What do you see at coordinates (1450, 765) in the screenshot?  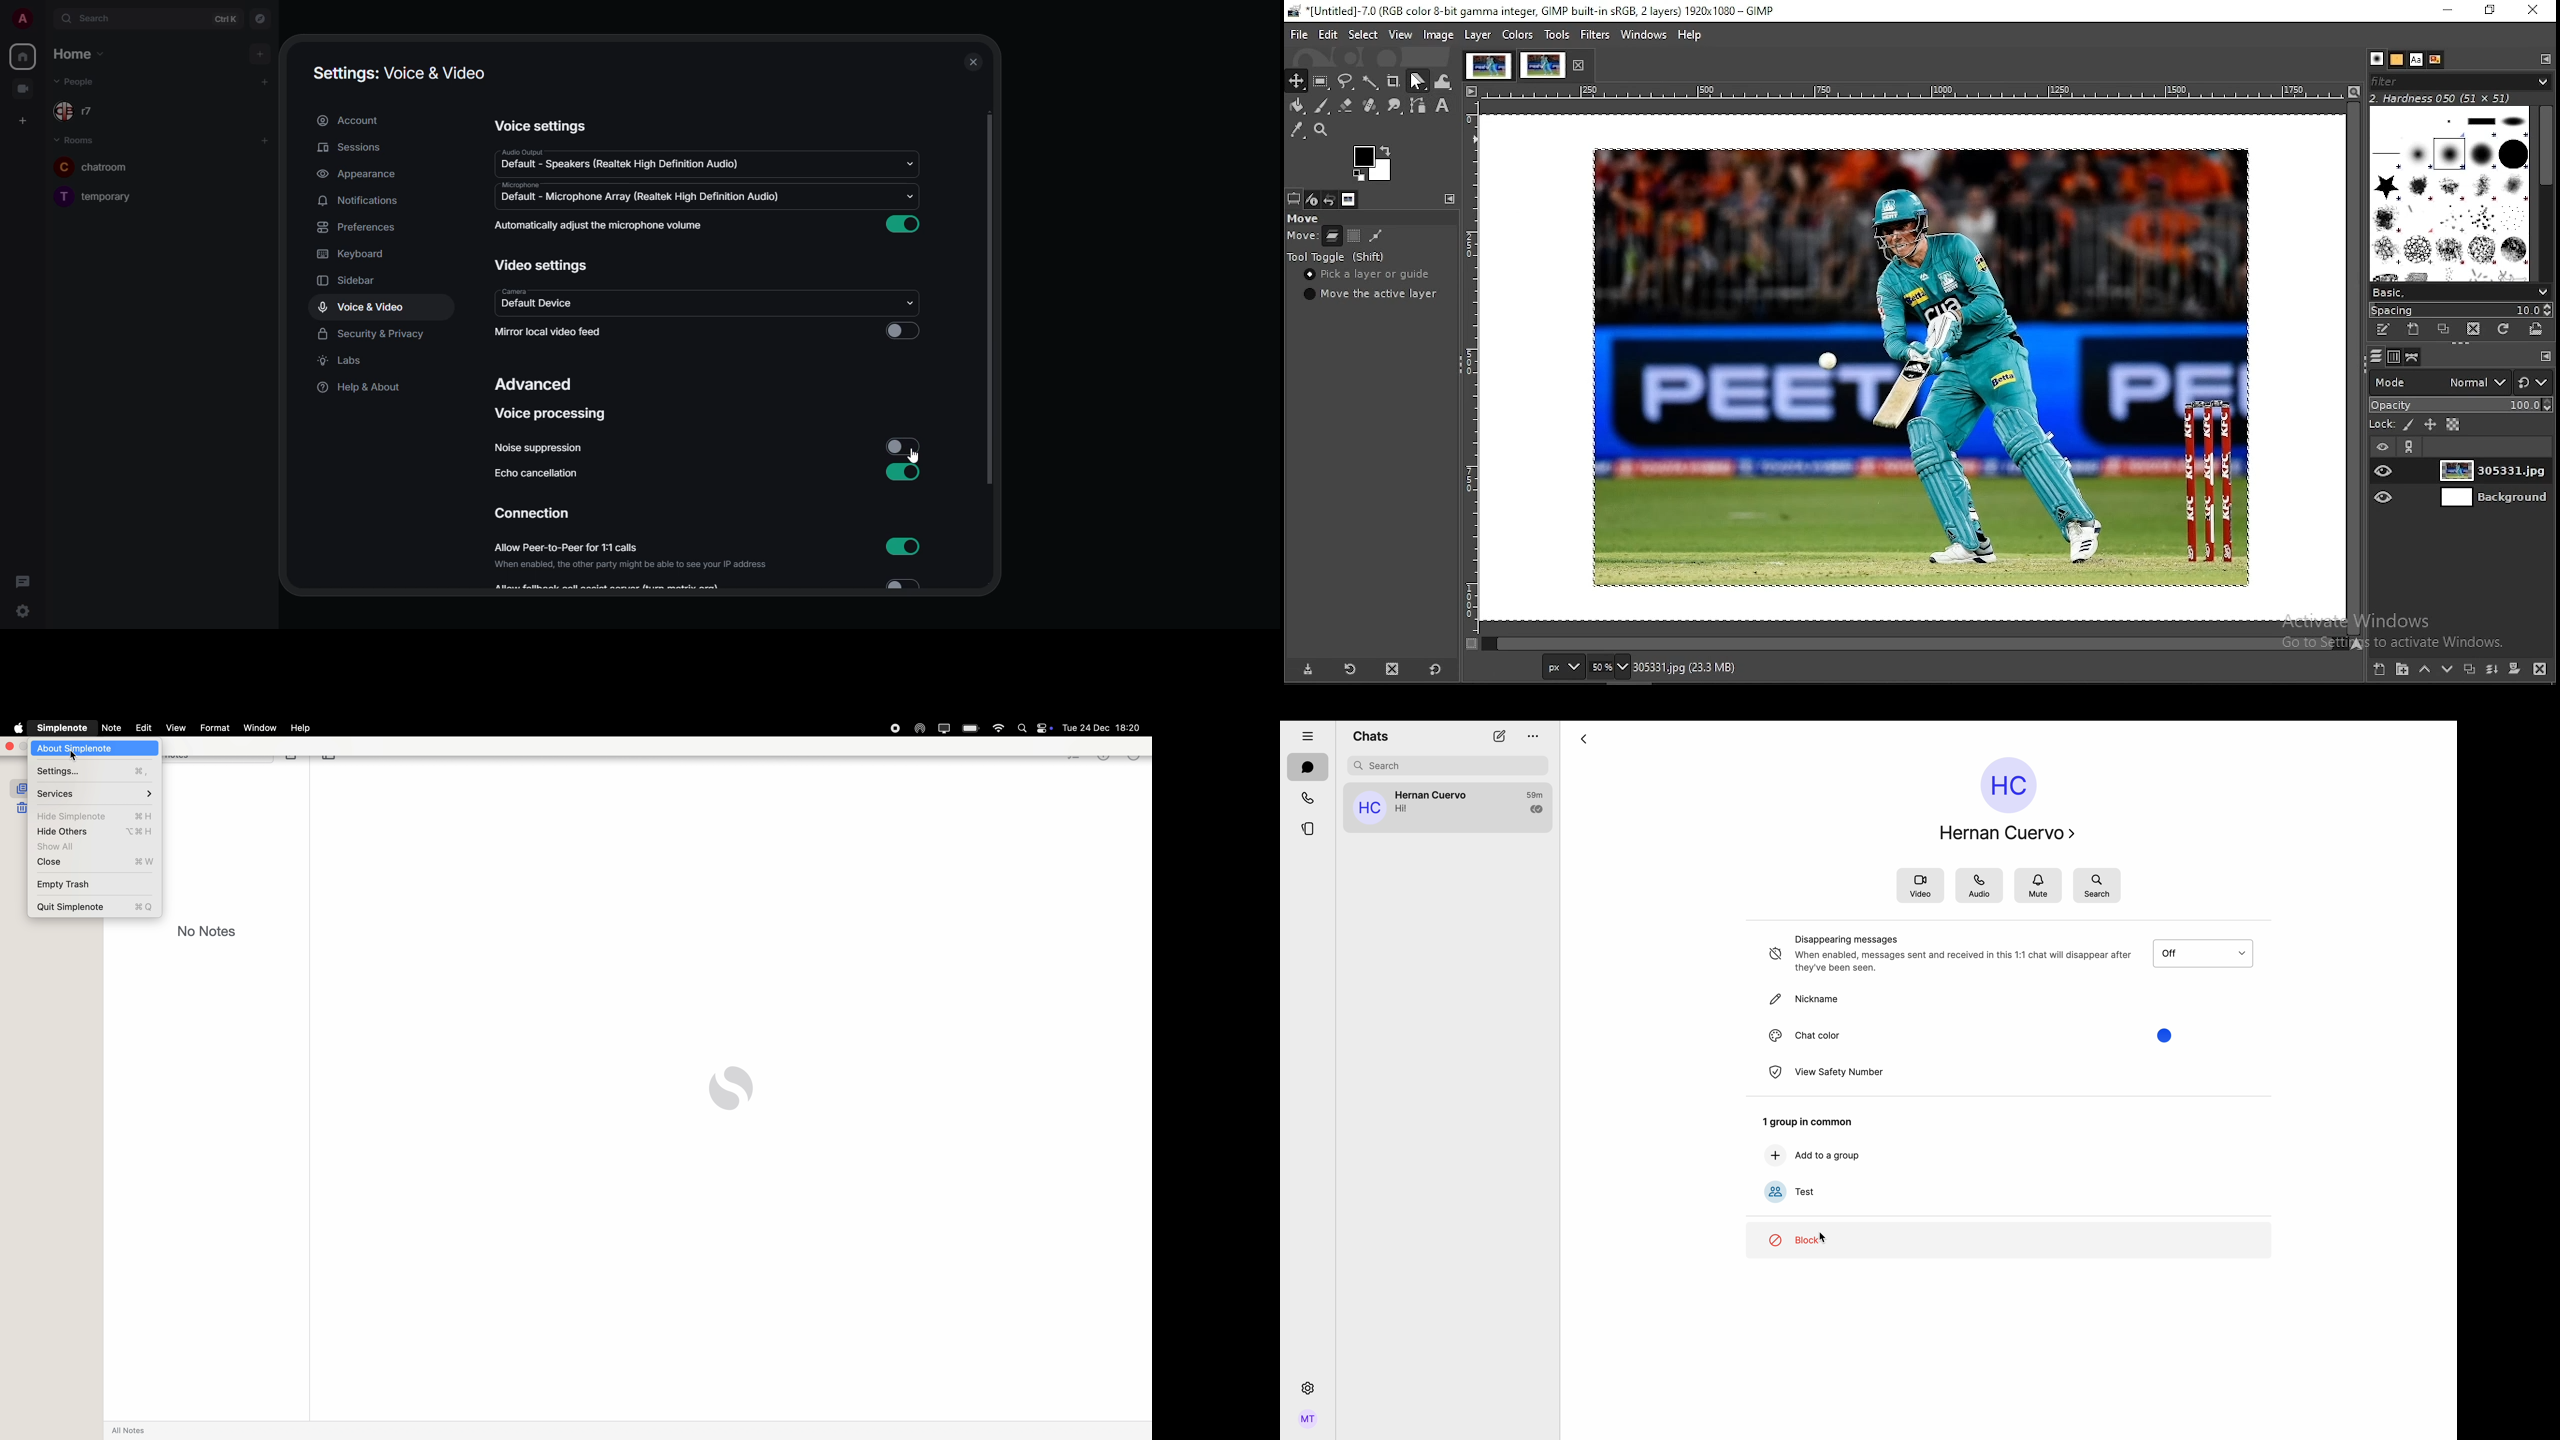 I see `search bar` at bounding box center [1450, 765].